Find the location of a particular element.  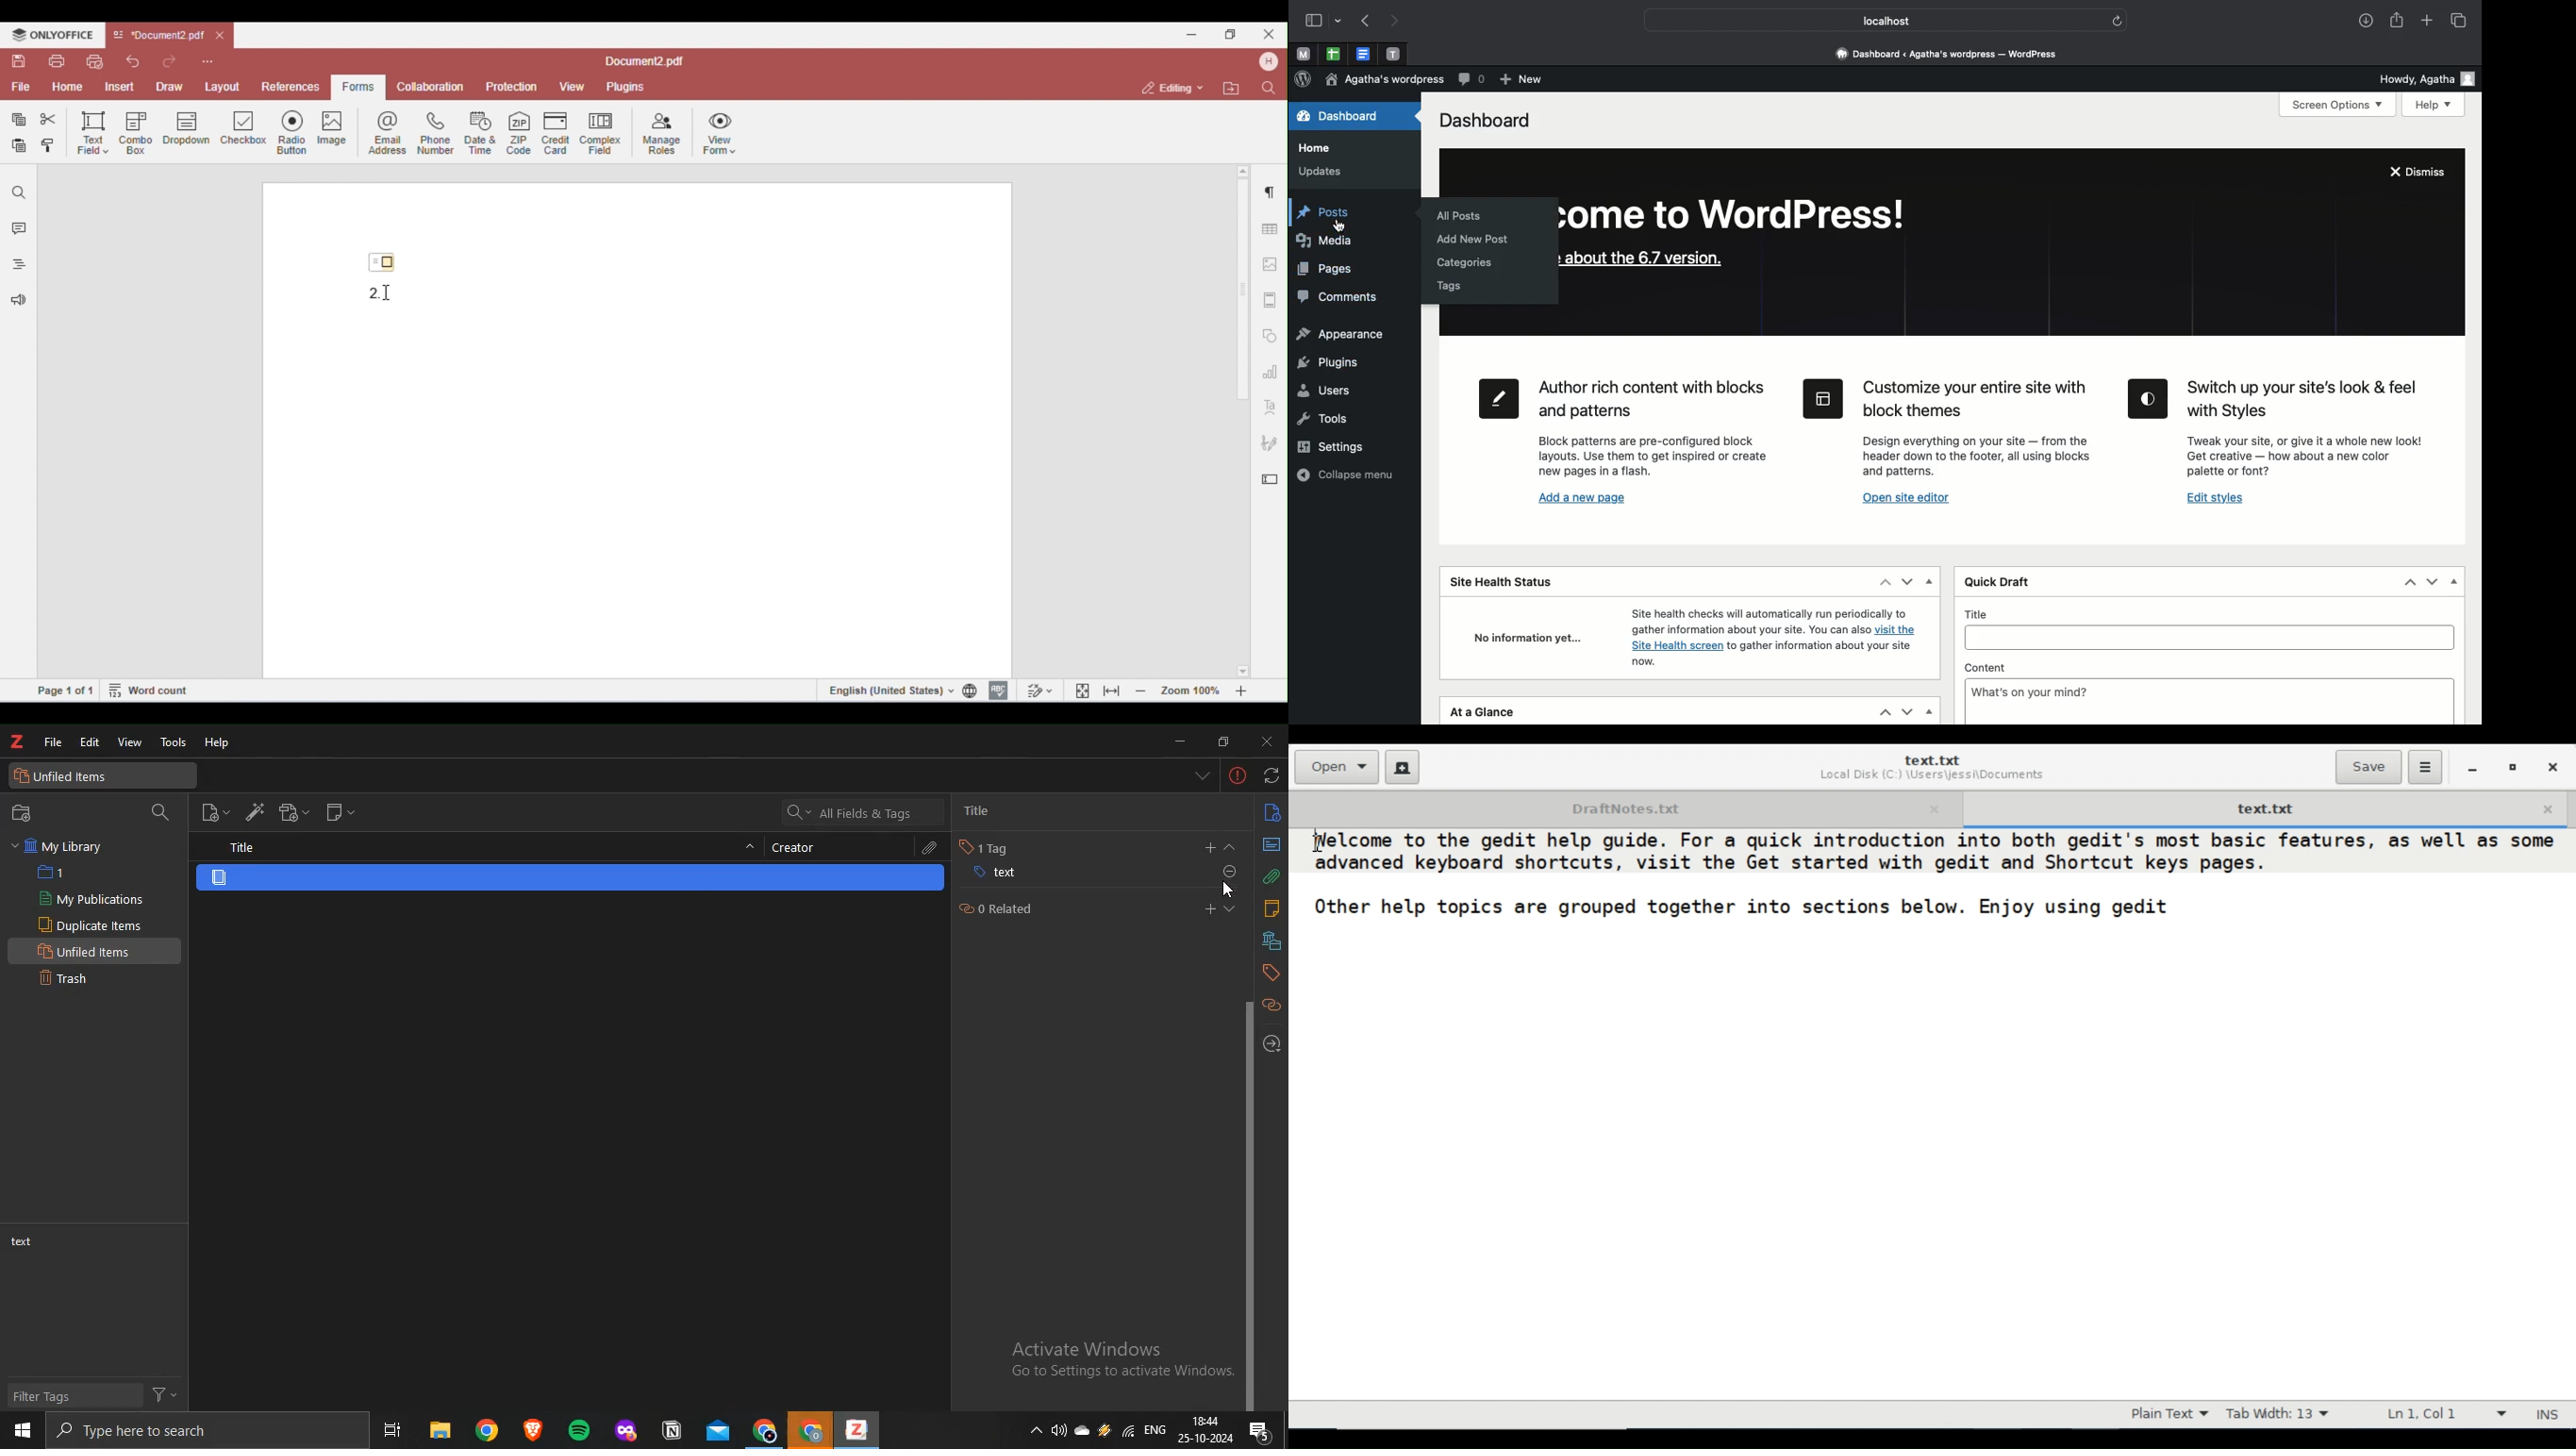

Switch up your site's look & feel with Styles Tweak your site, or give it a whole new look! Get creative — how about a new color palette or font? is located at coordinates (2281, 429).